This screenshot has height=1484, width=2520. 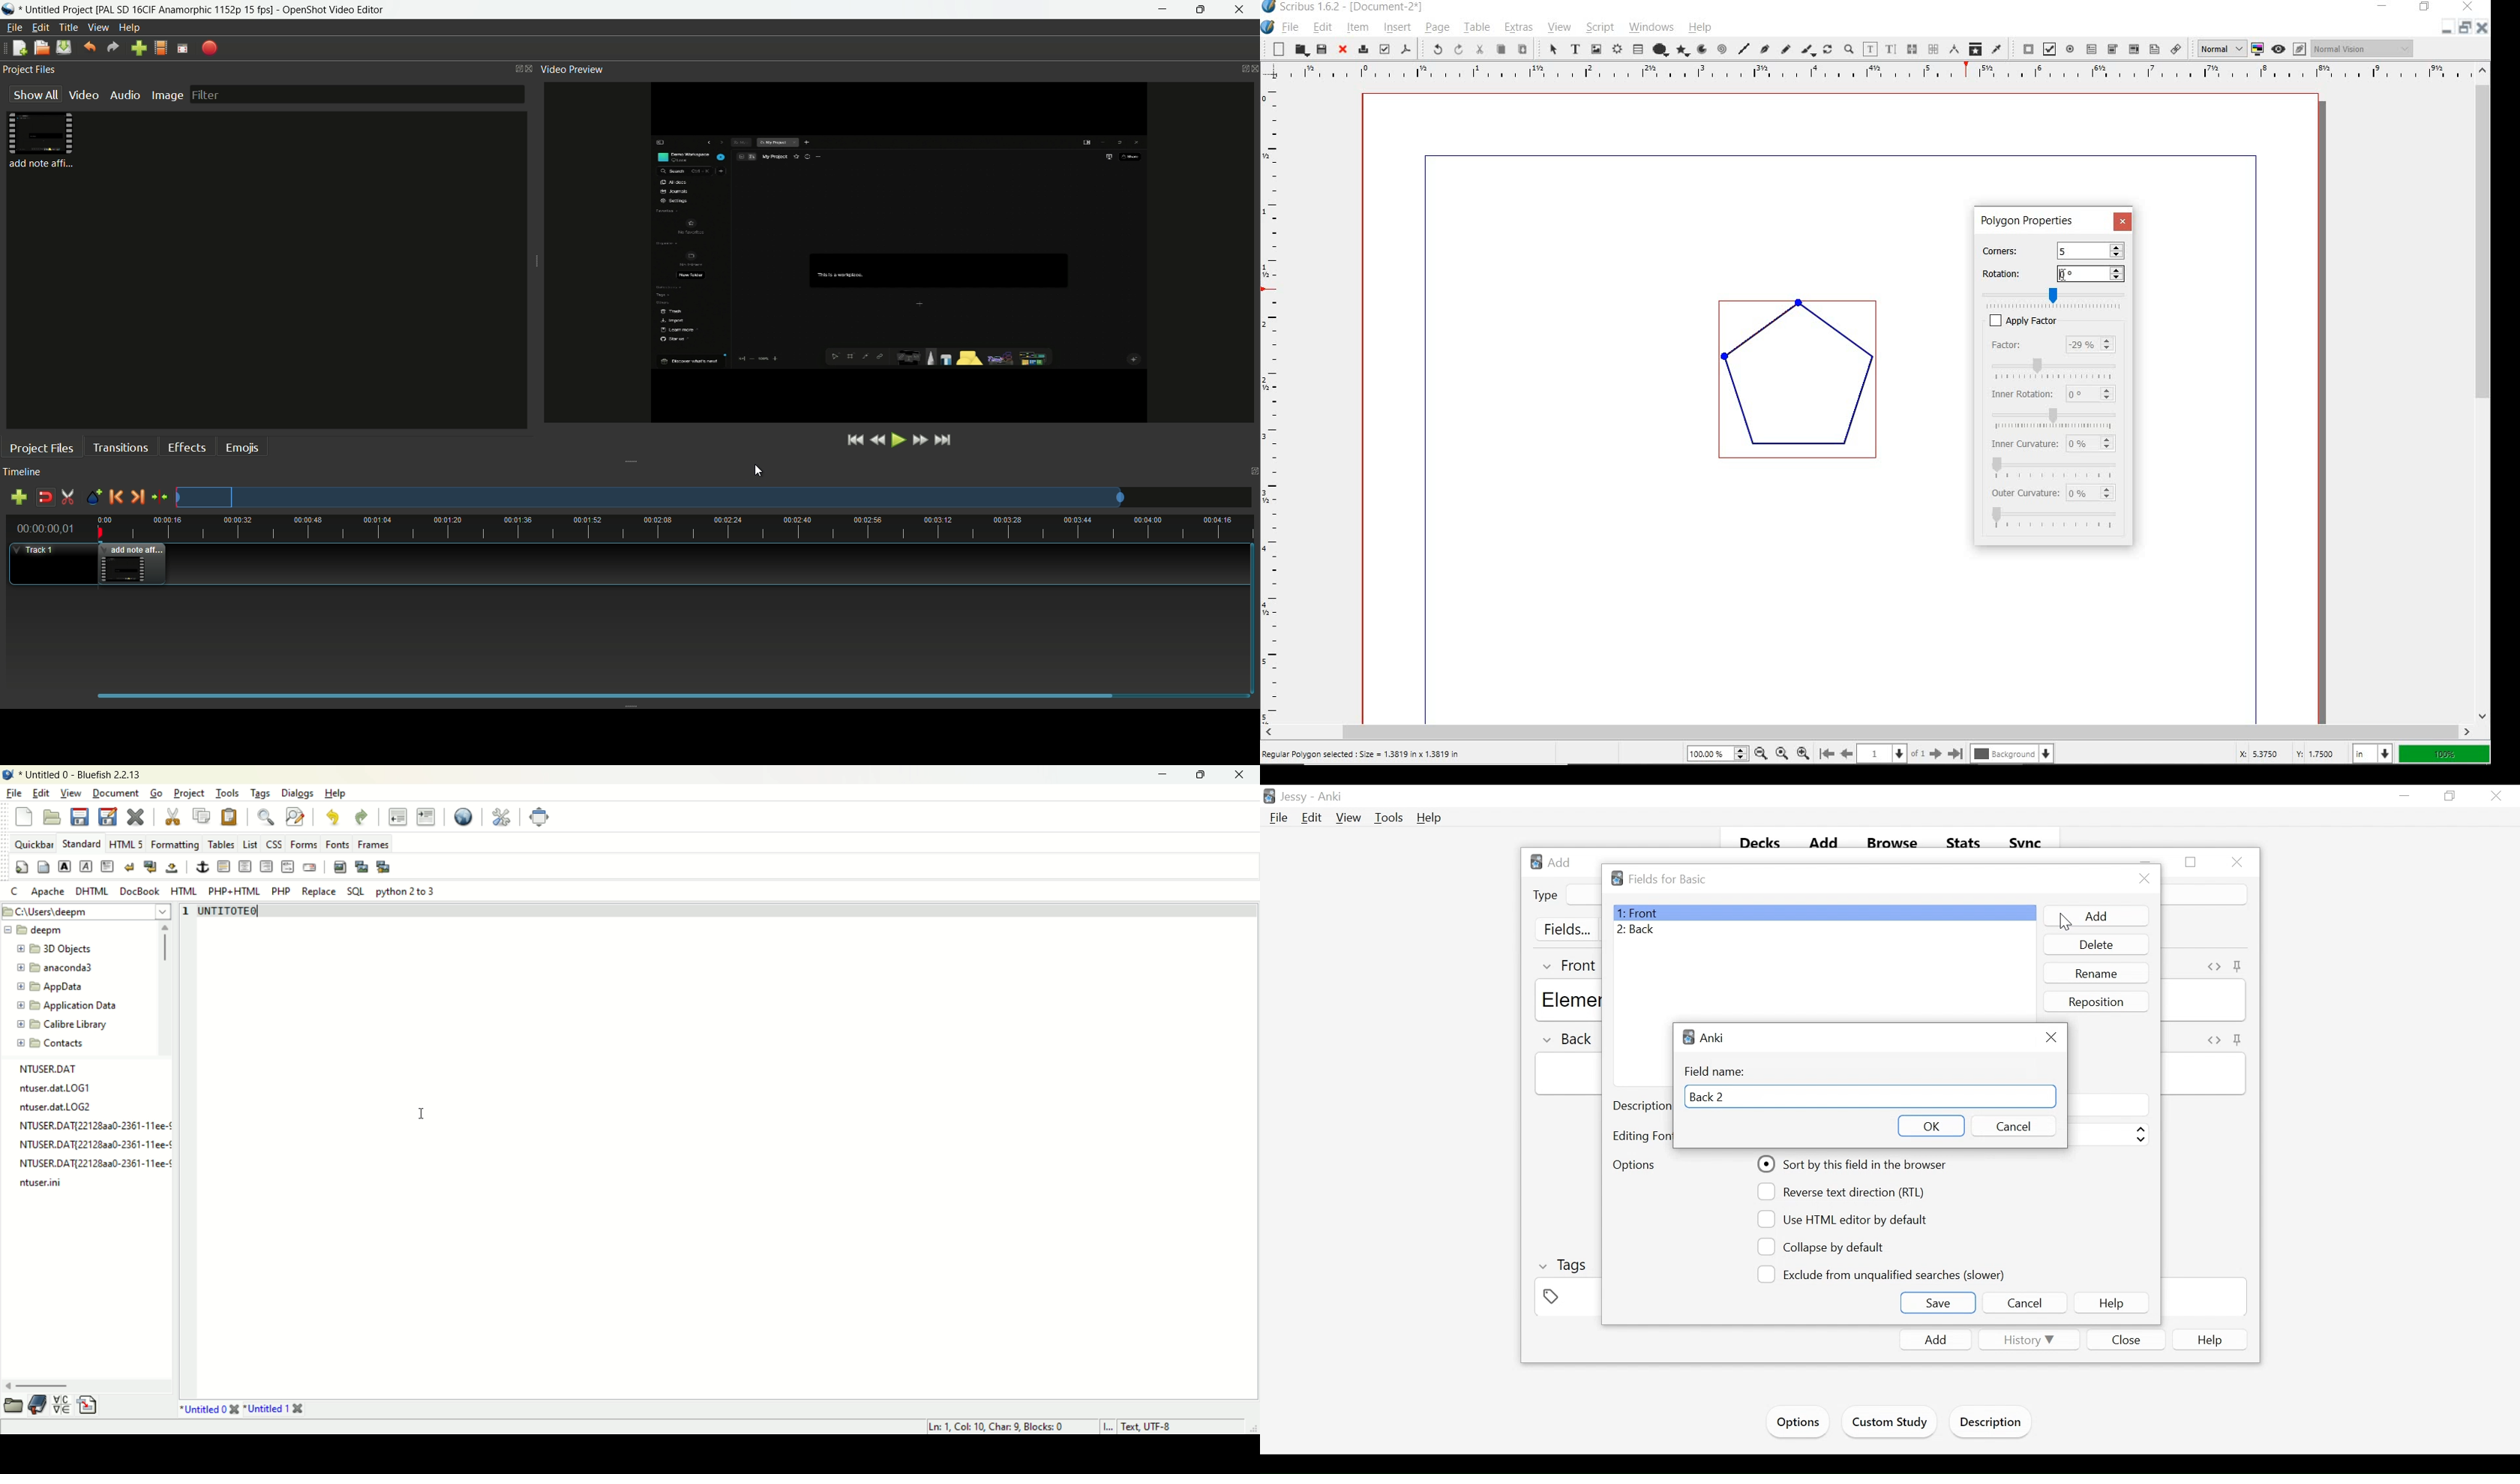 What do you see at coordinates (1617, 48) in the screenshot?
I see `render frame` at bounding box center [1617, 48].